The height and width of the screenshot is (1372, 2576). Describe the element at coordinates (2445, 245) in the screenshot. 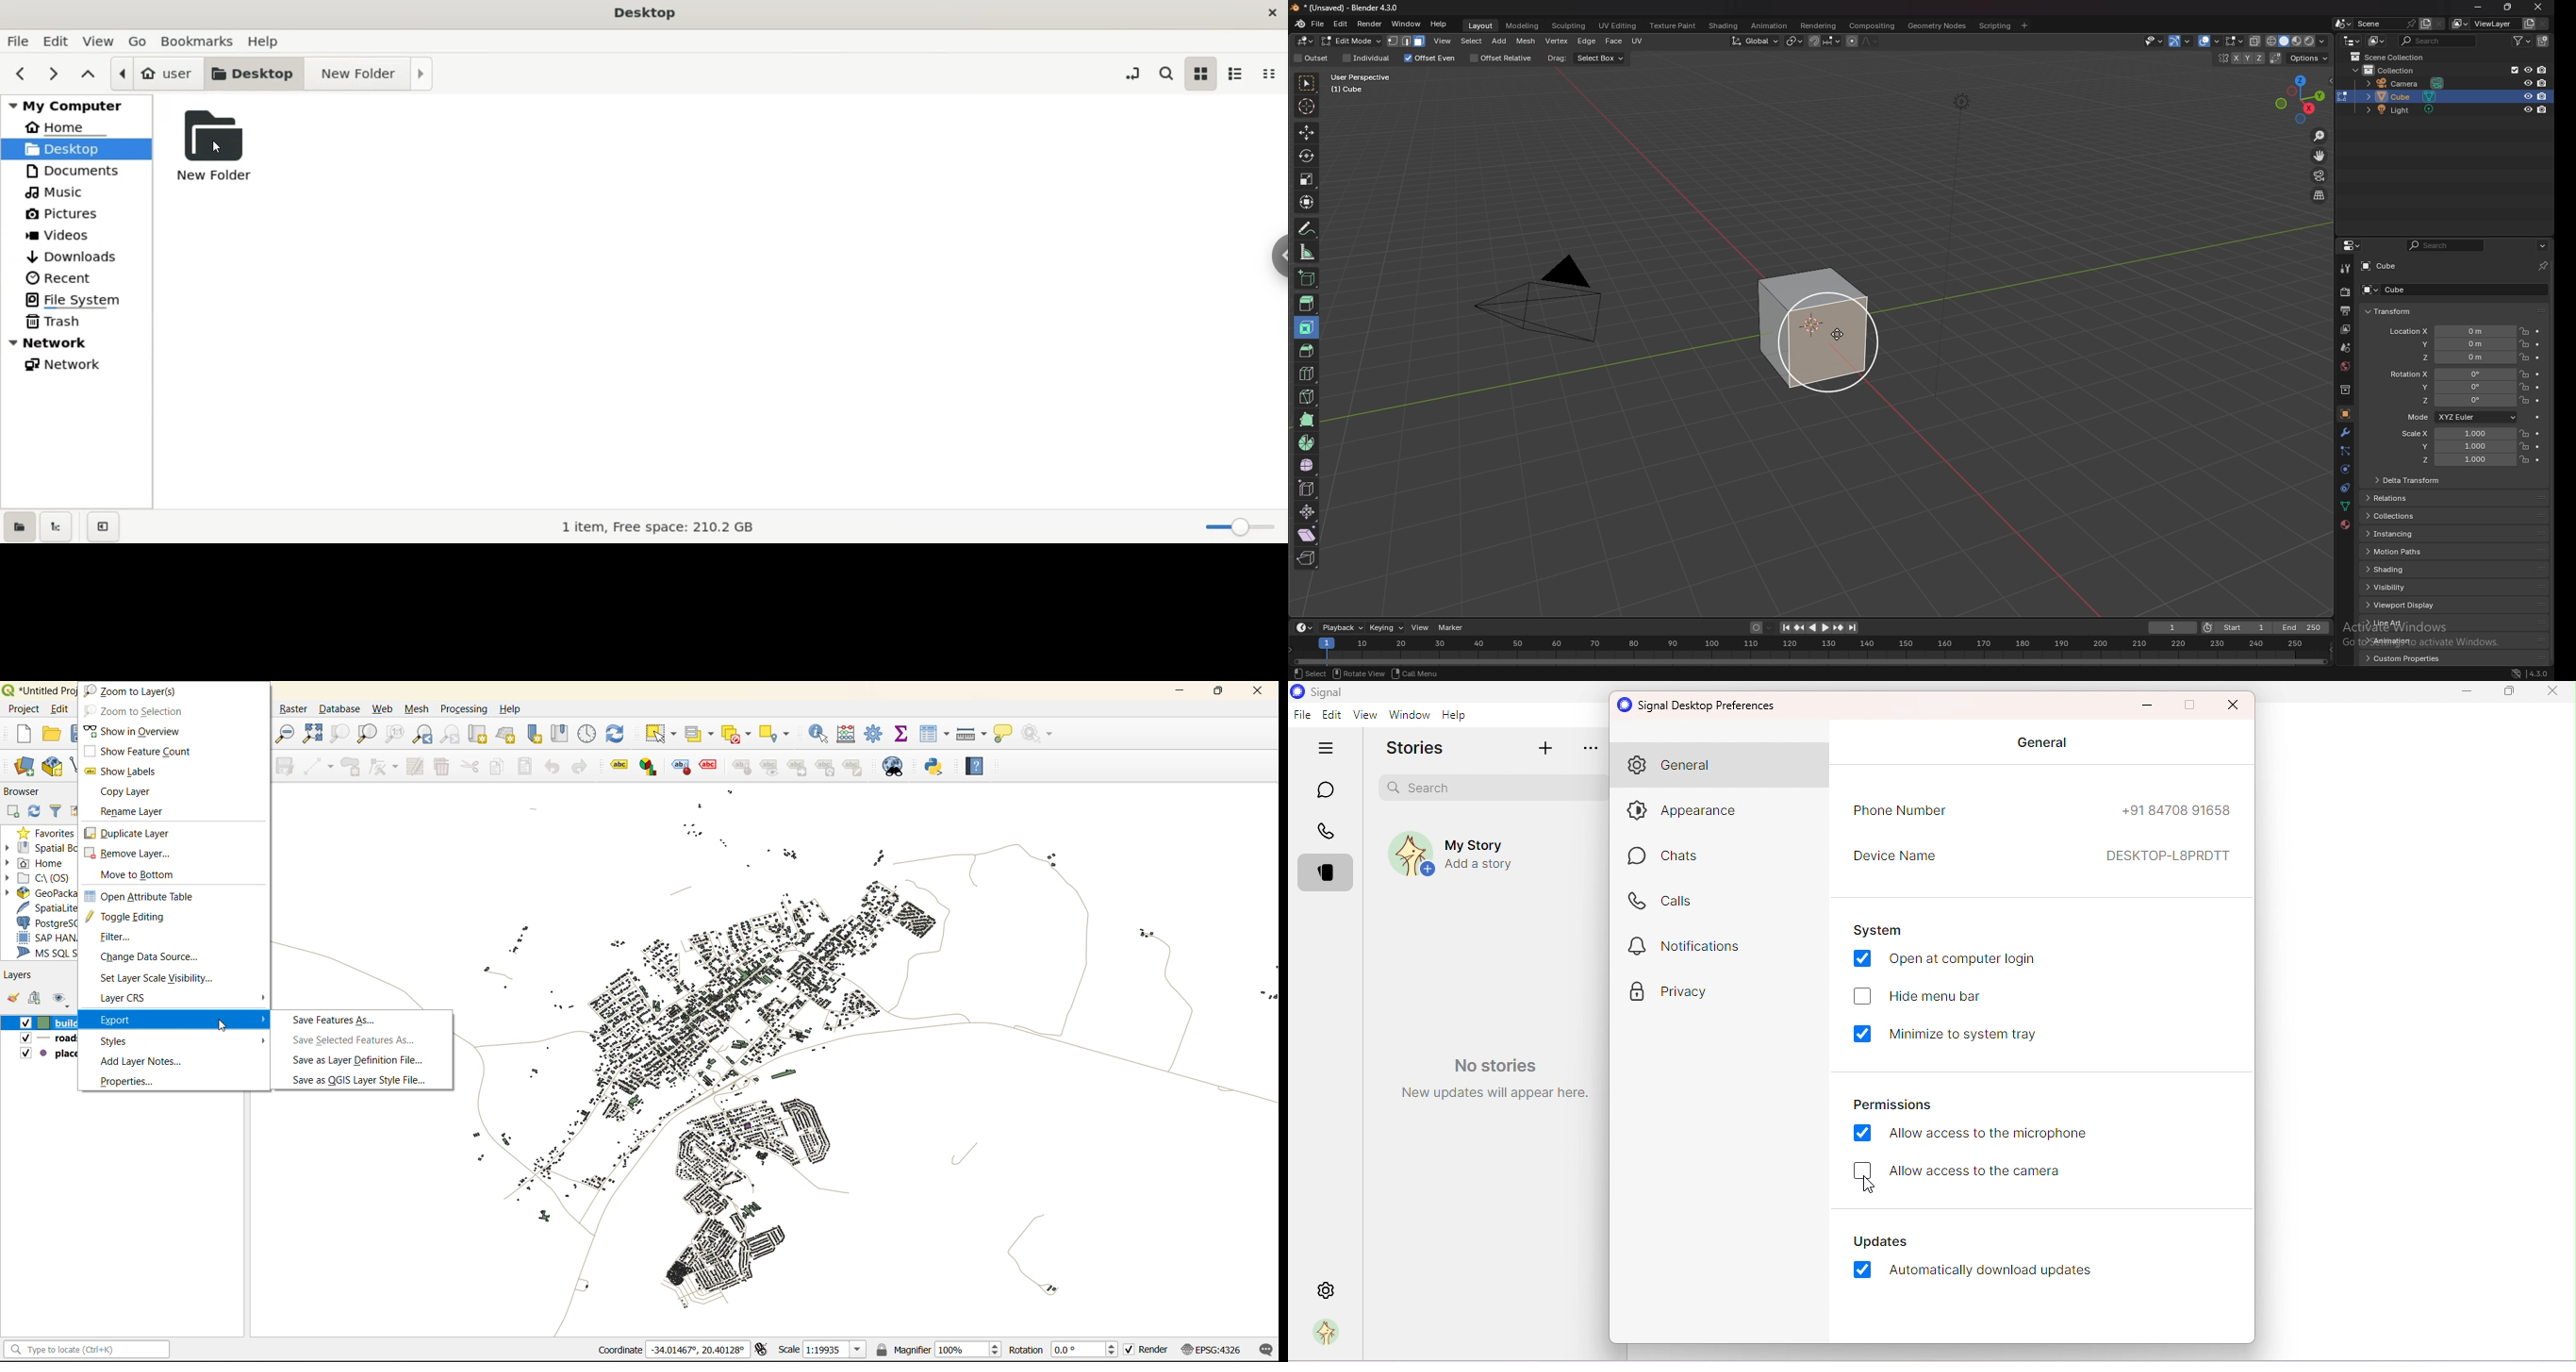

I see `search` at that location.